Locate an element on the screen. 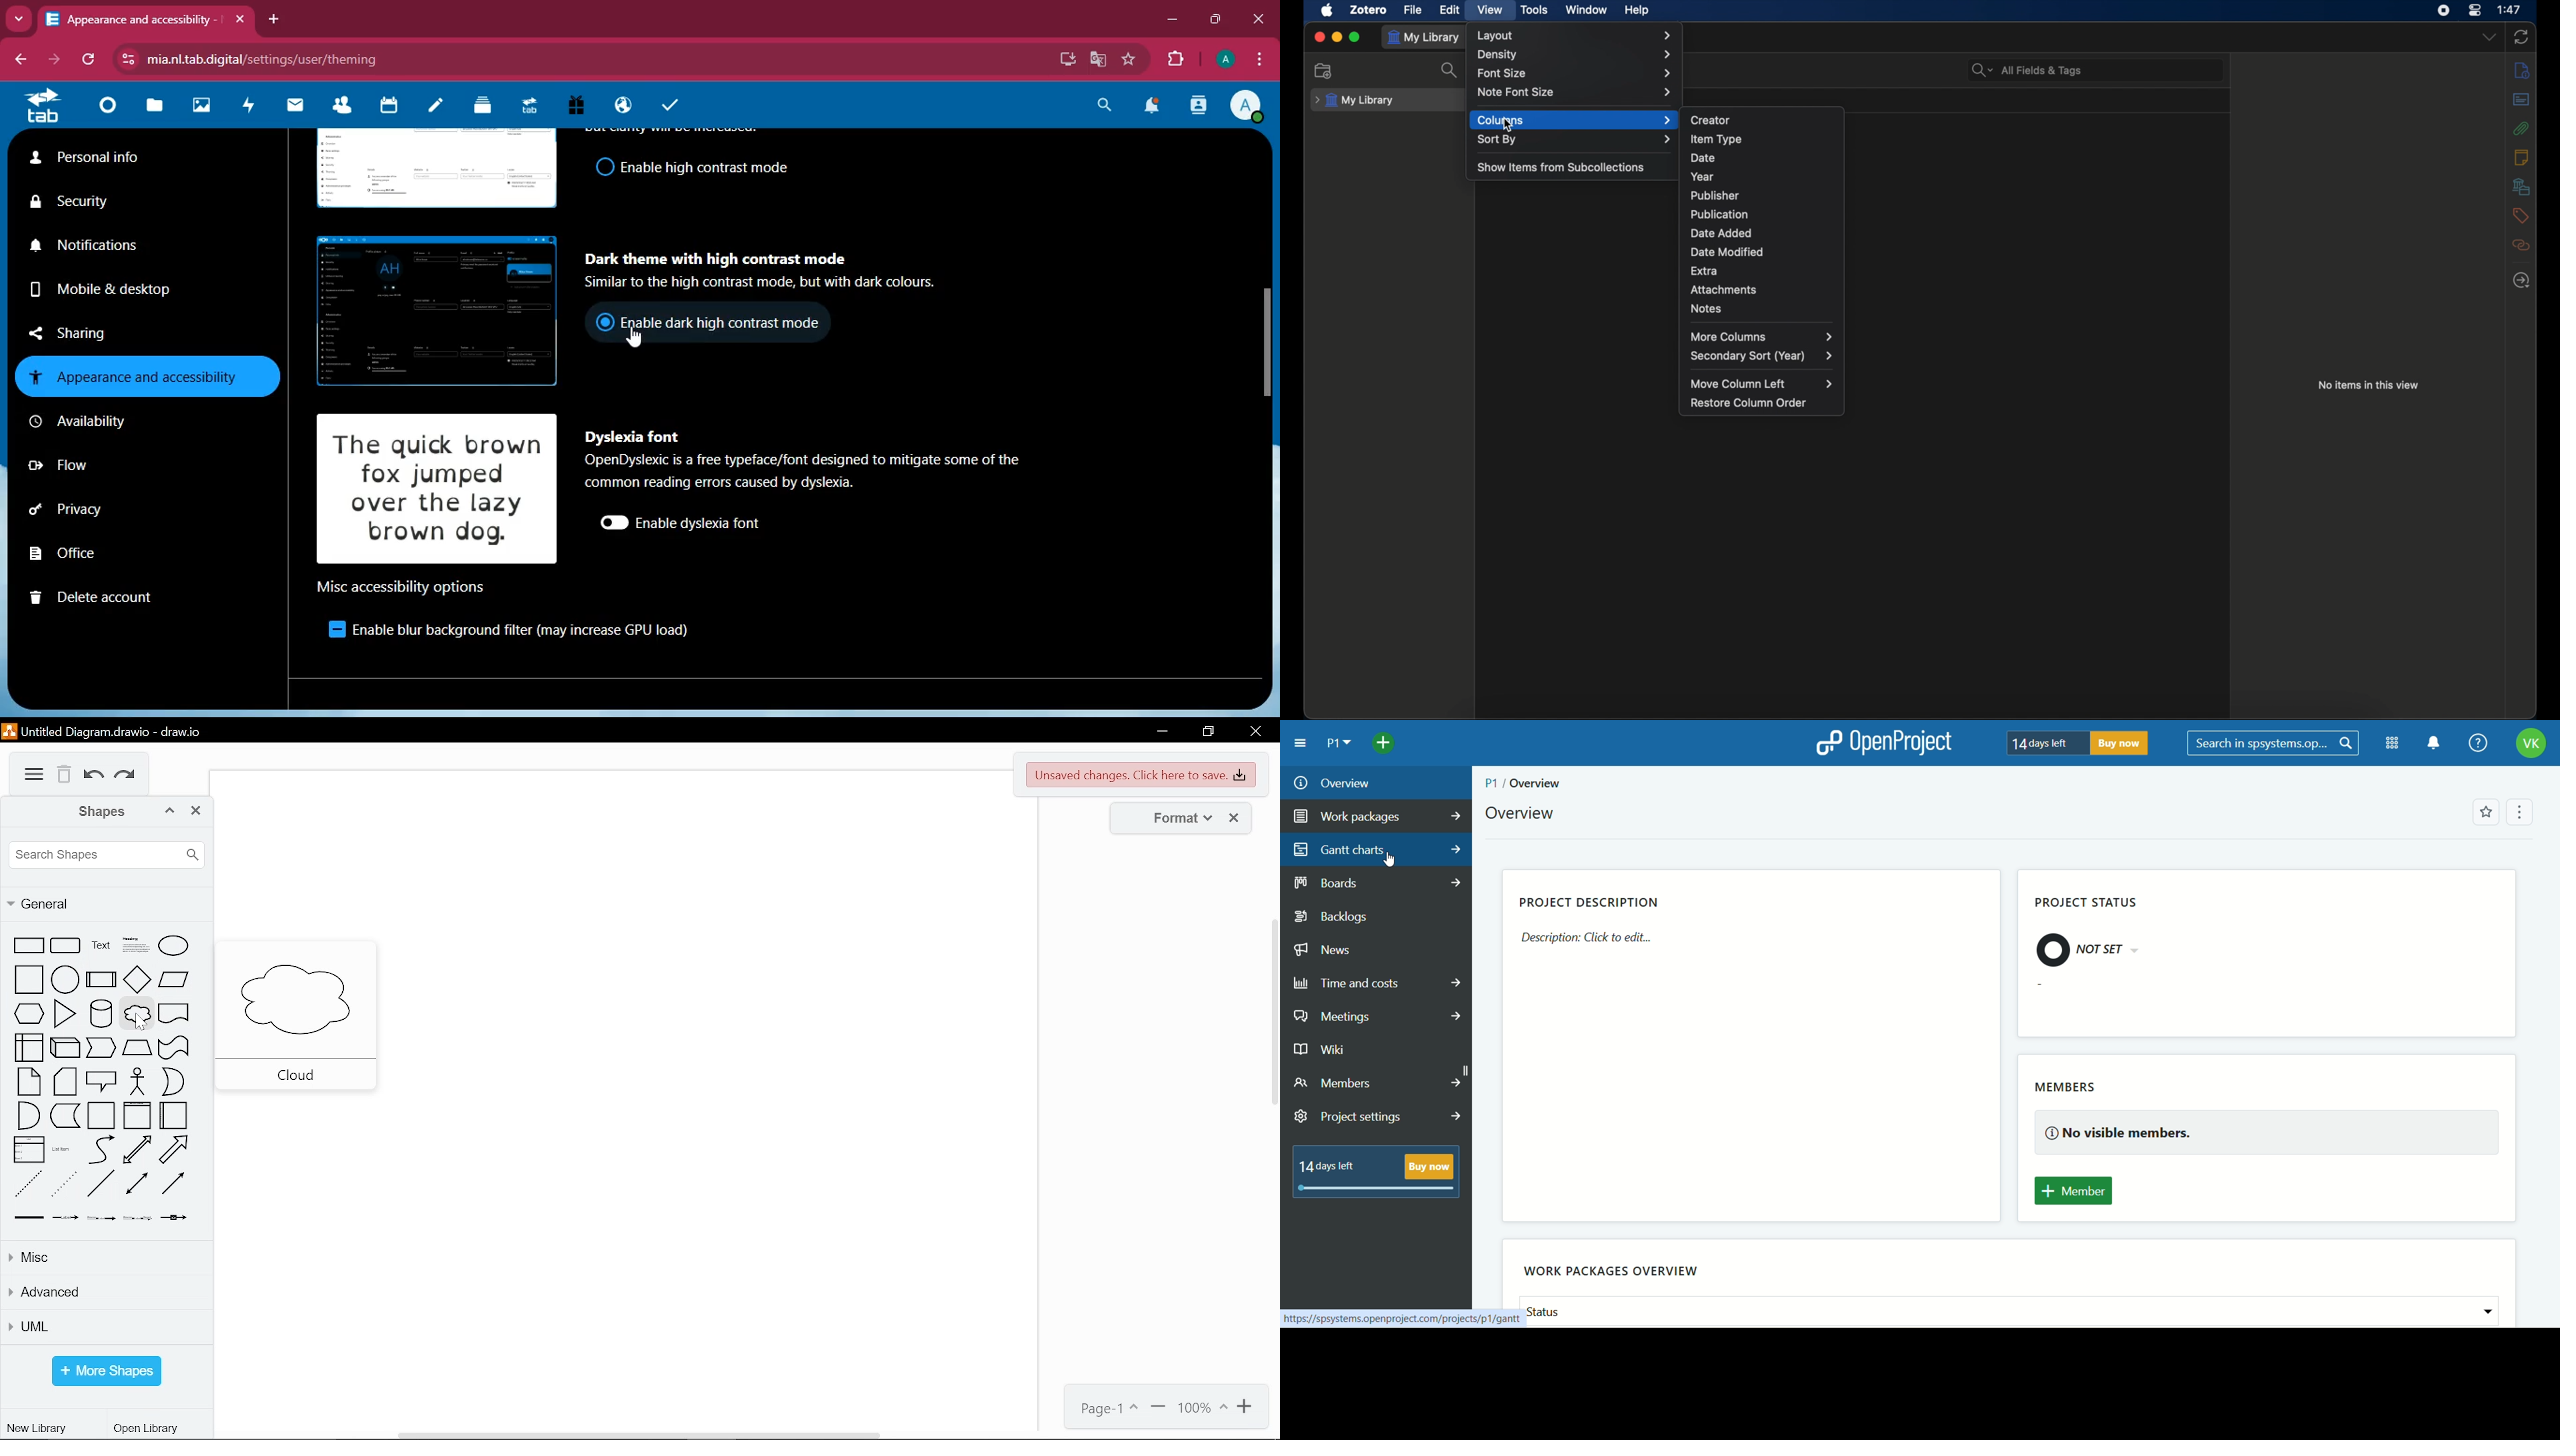 This screenshot has height=1456, width=2576. UML is located at coordinates (105, 1326).